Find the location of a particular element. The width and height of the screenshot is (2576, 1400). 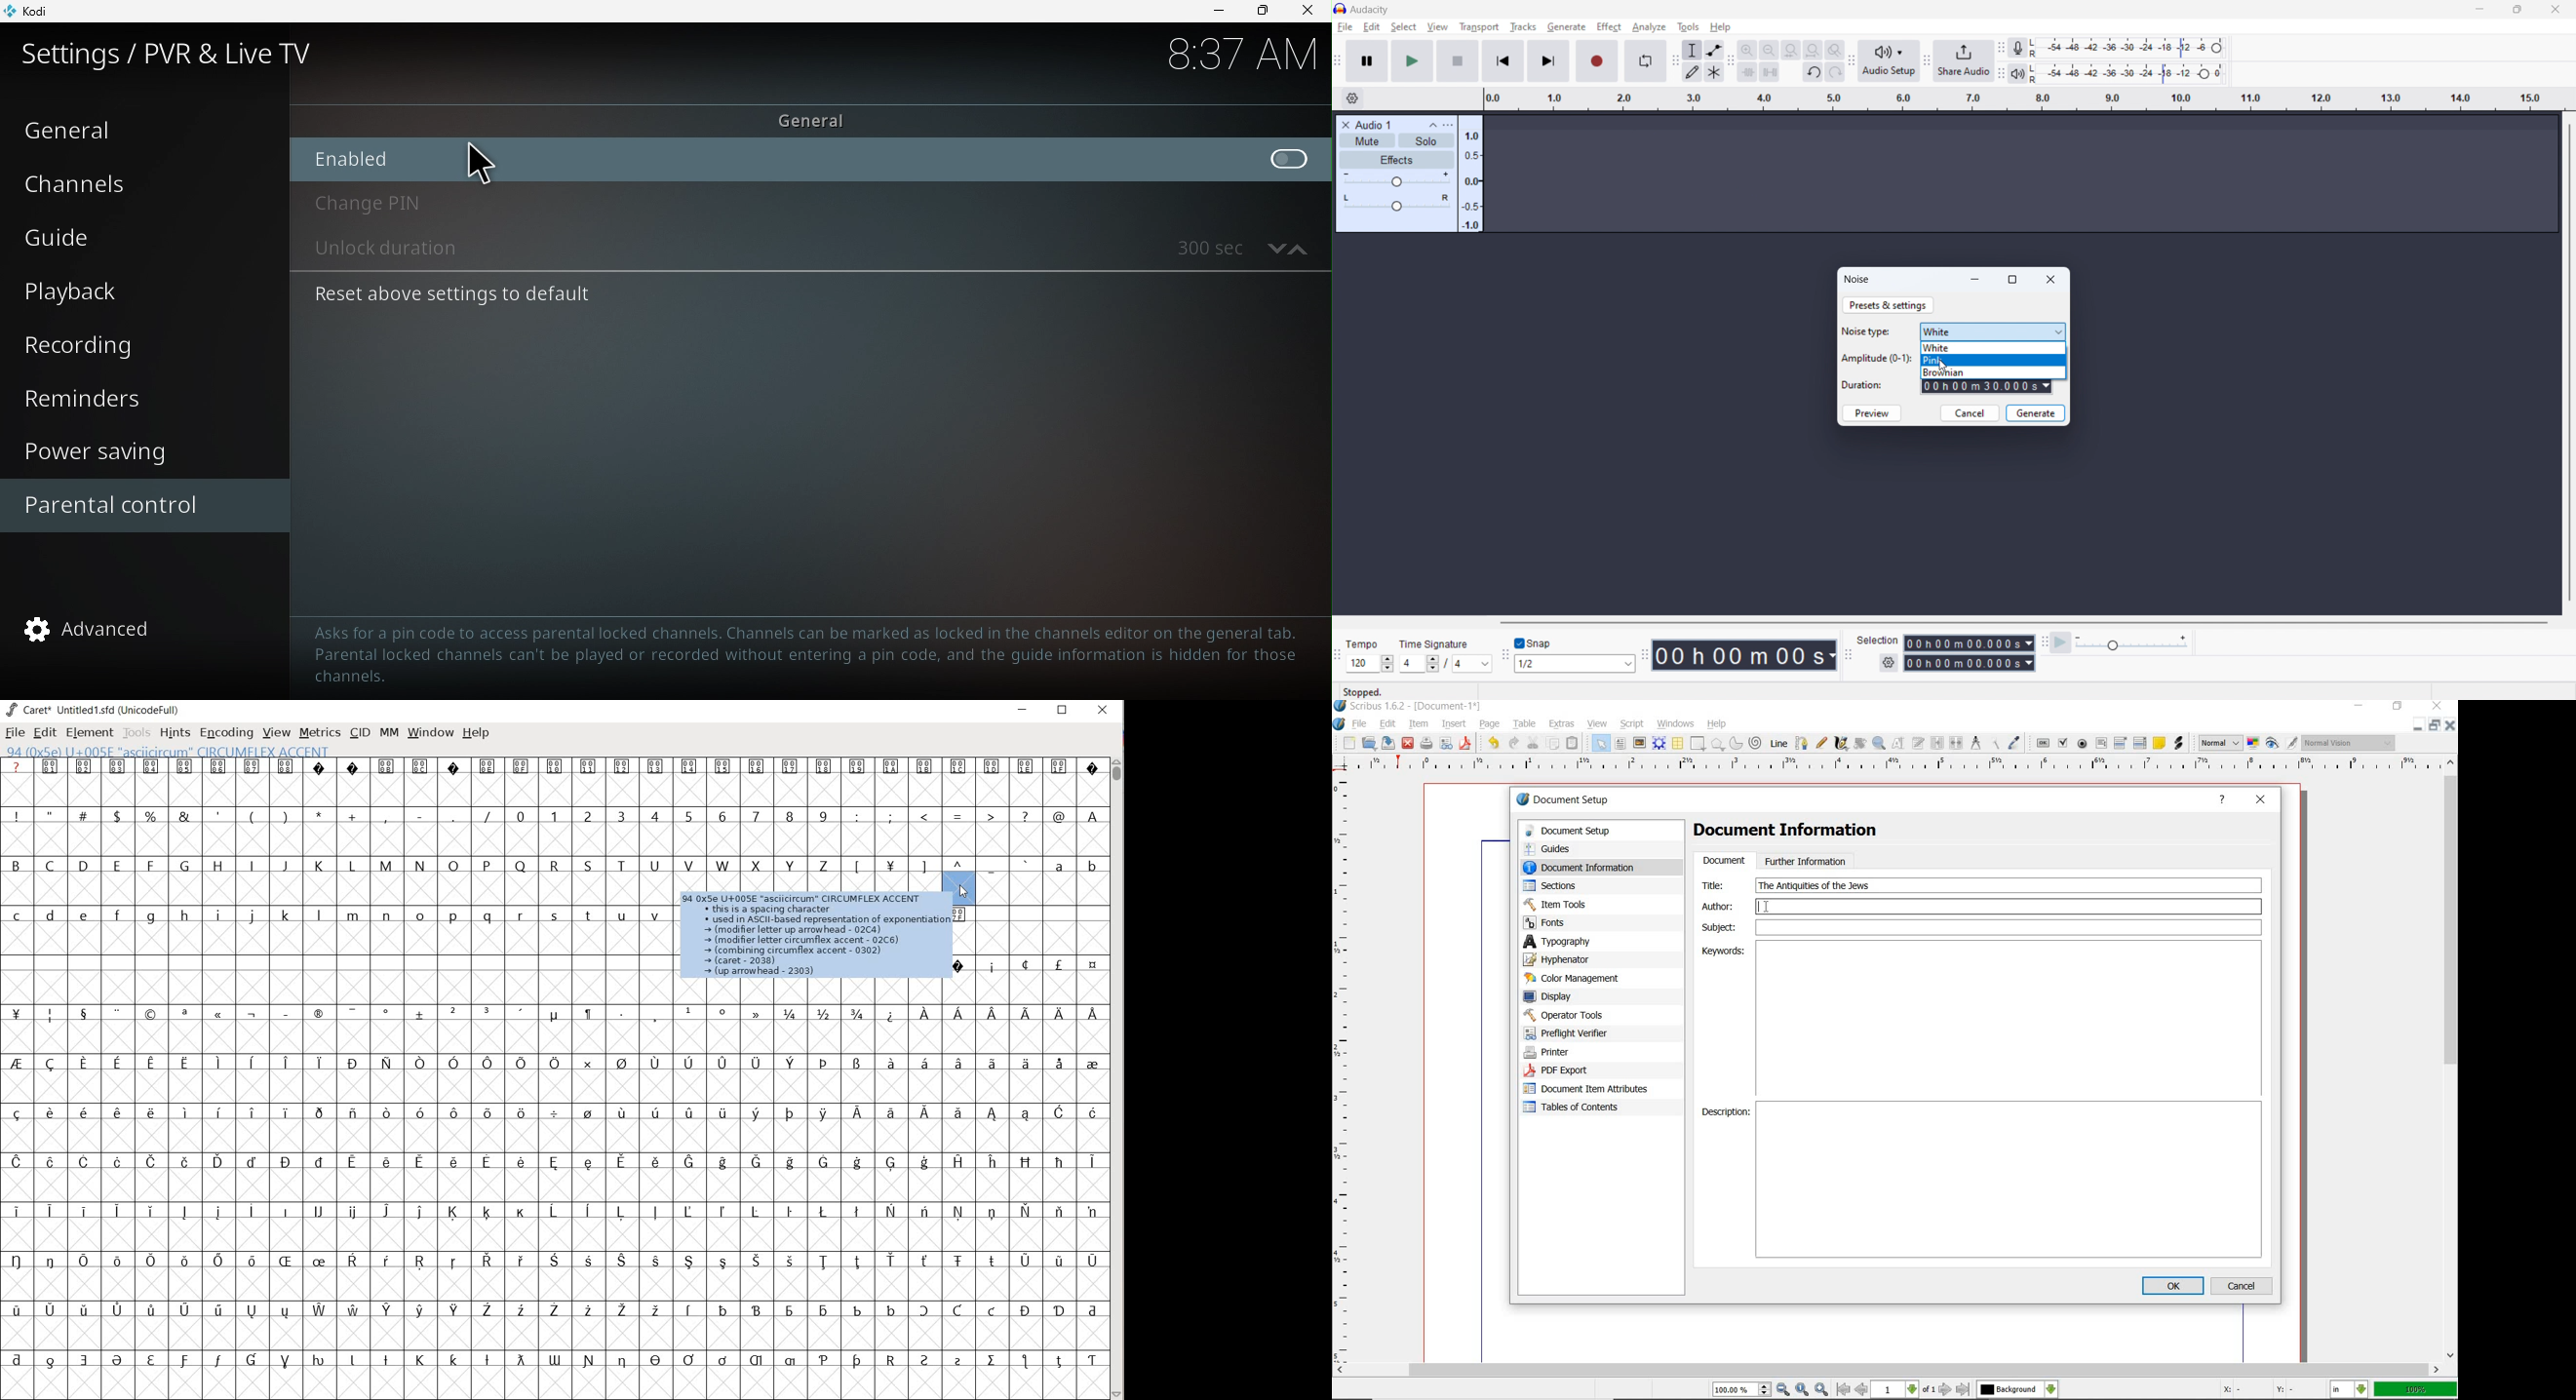

trim audio outside selction is located at coordinates (1748, 71).